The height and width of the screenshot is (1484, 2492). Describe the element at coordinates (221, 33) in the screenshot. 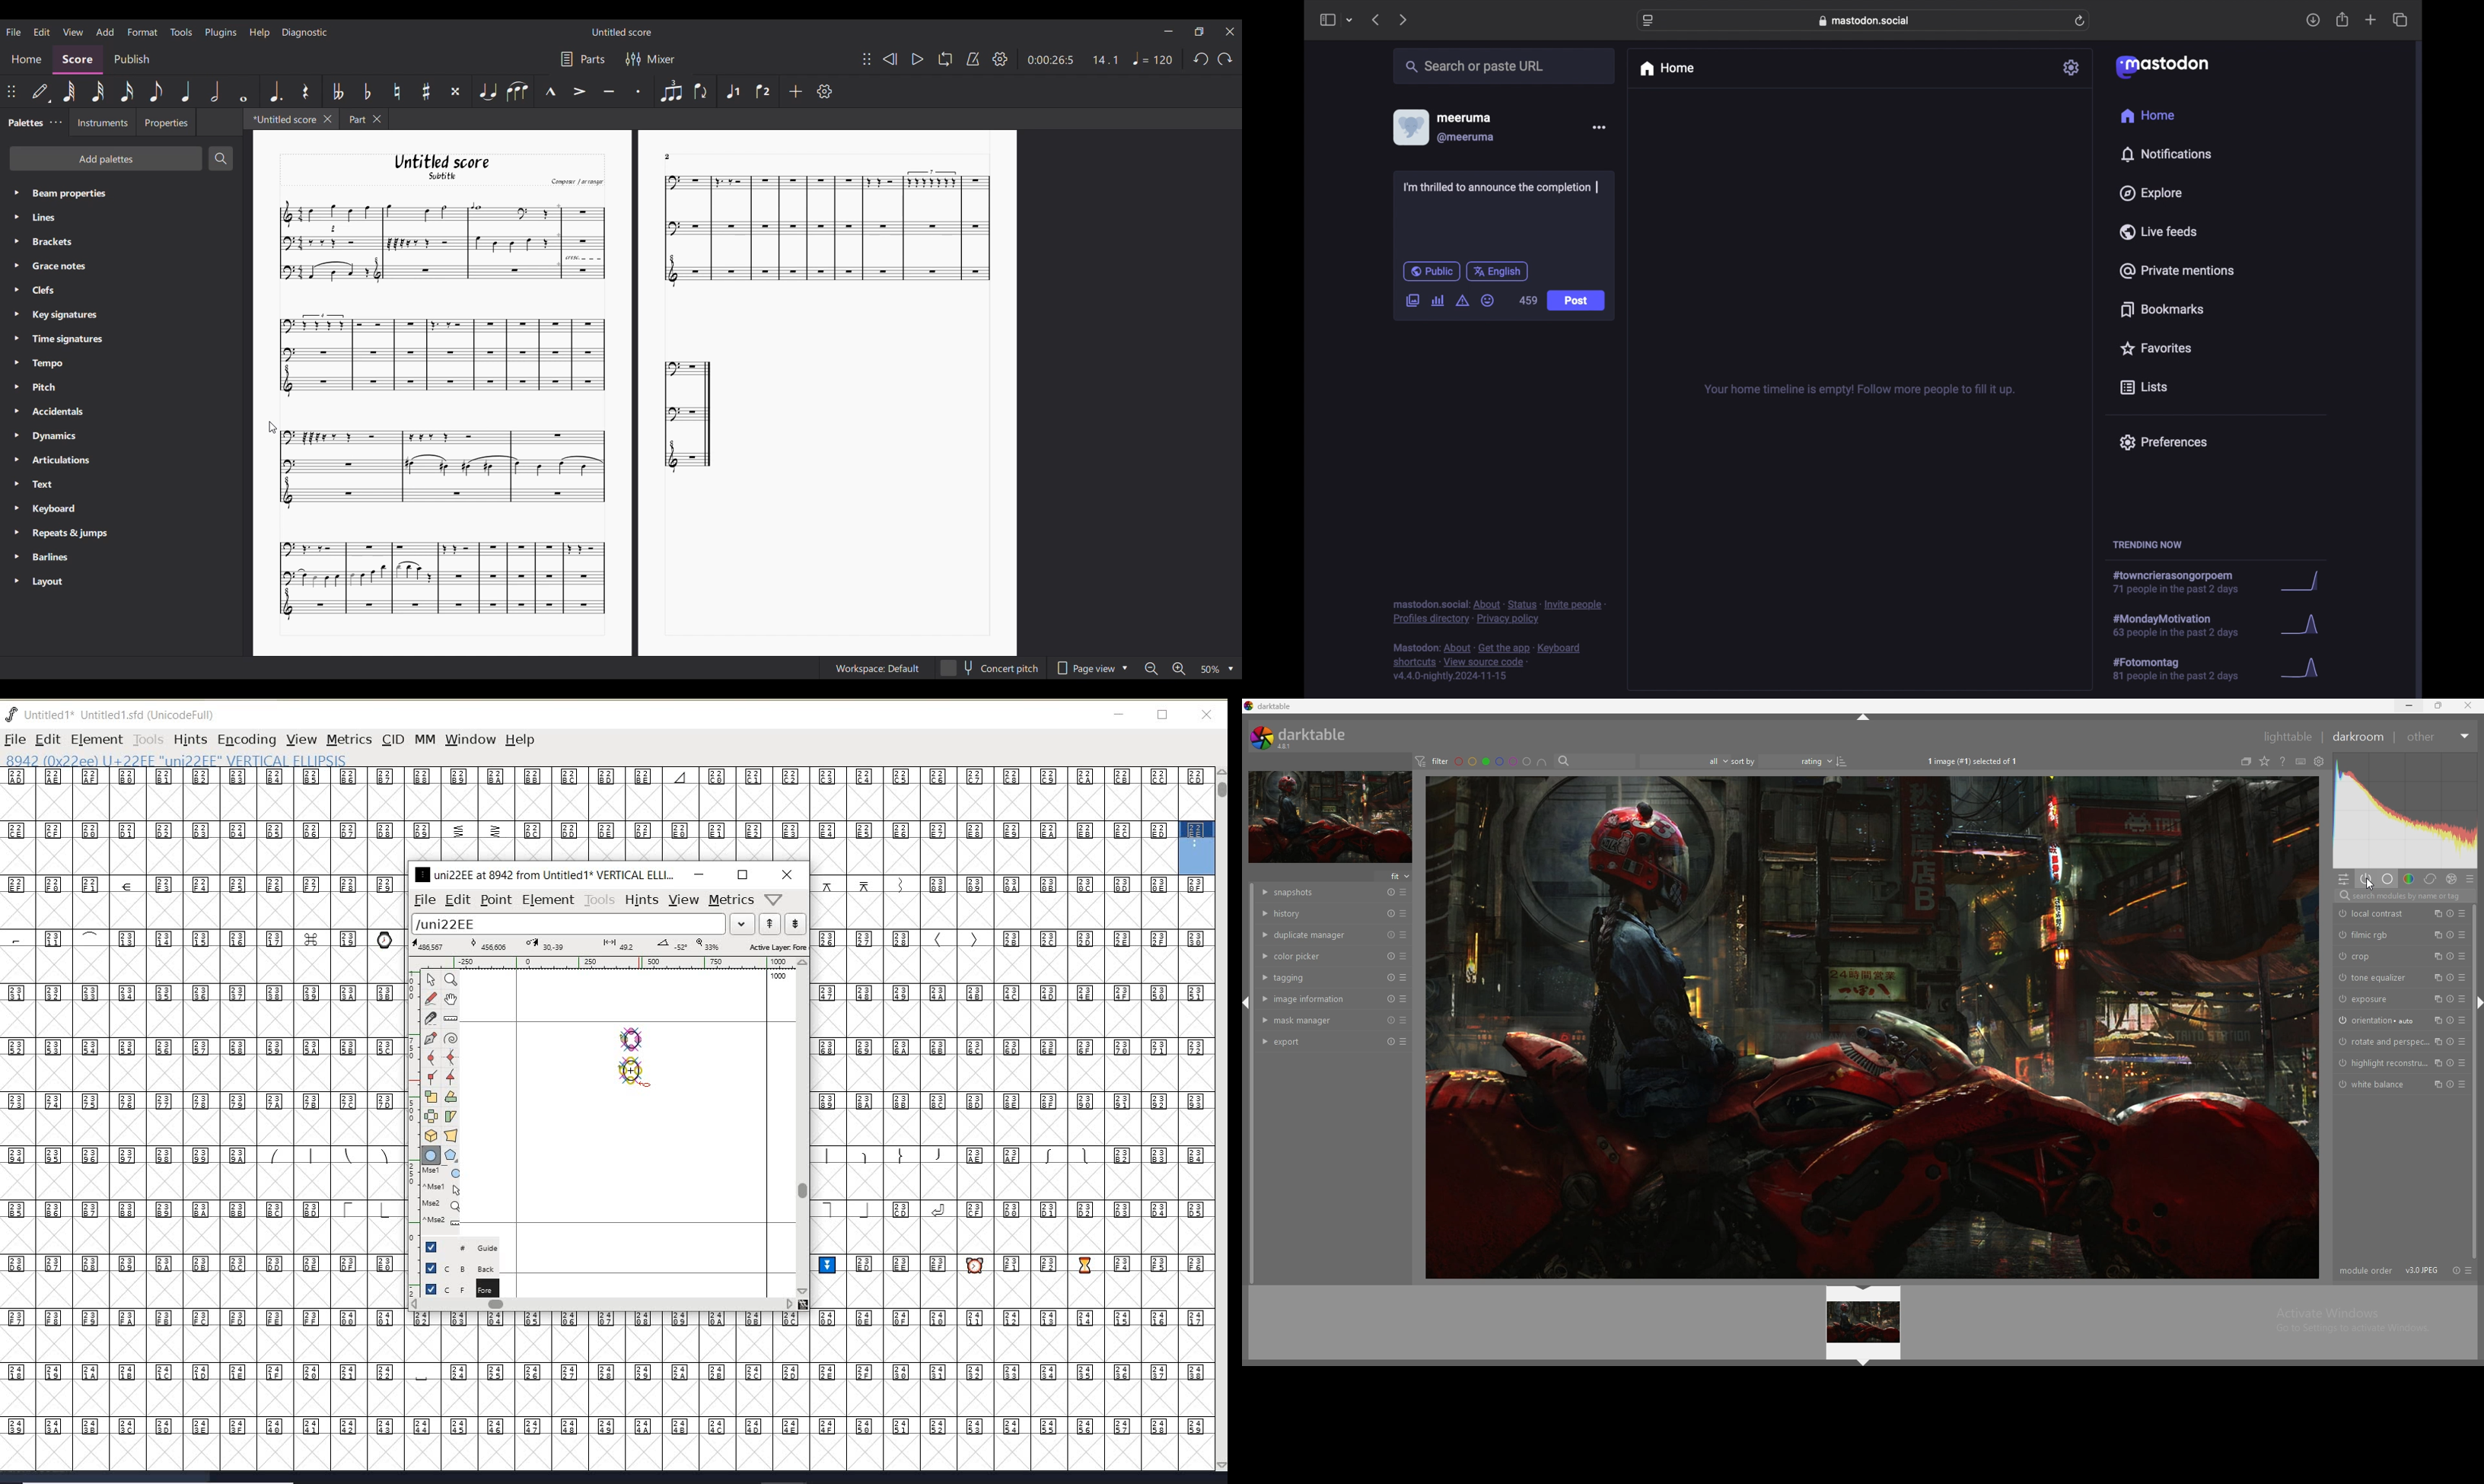

I see `Plugins menu` at that location.